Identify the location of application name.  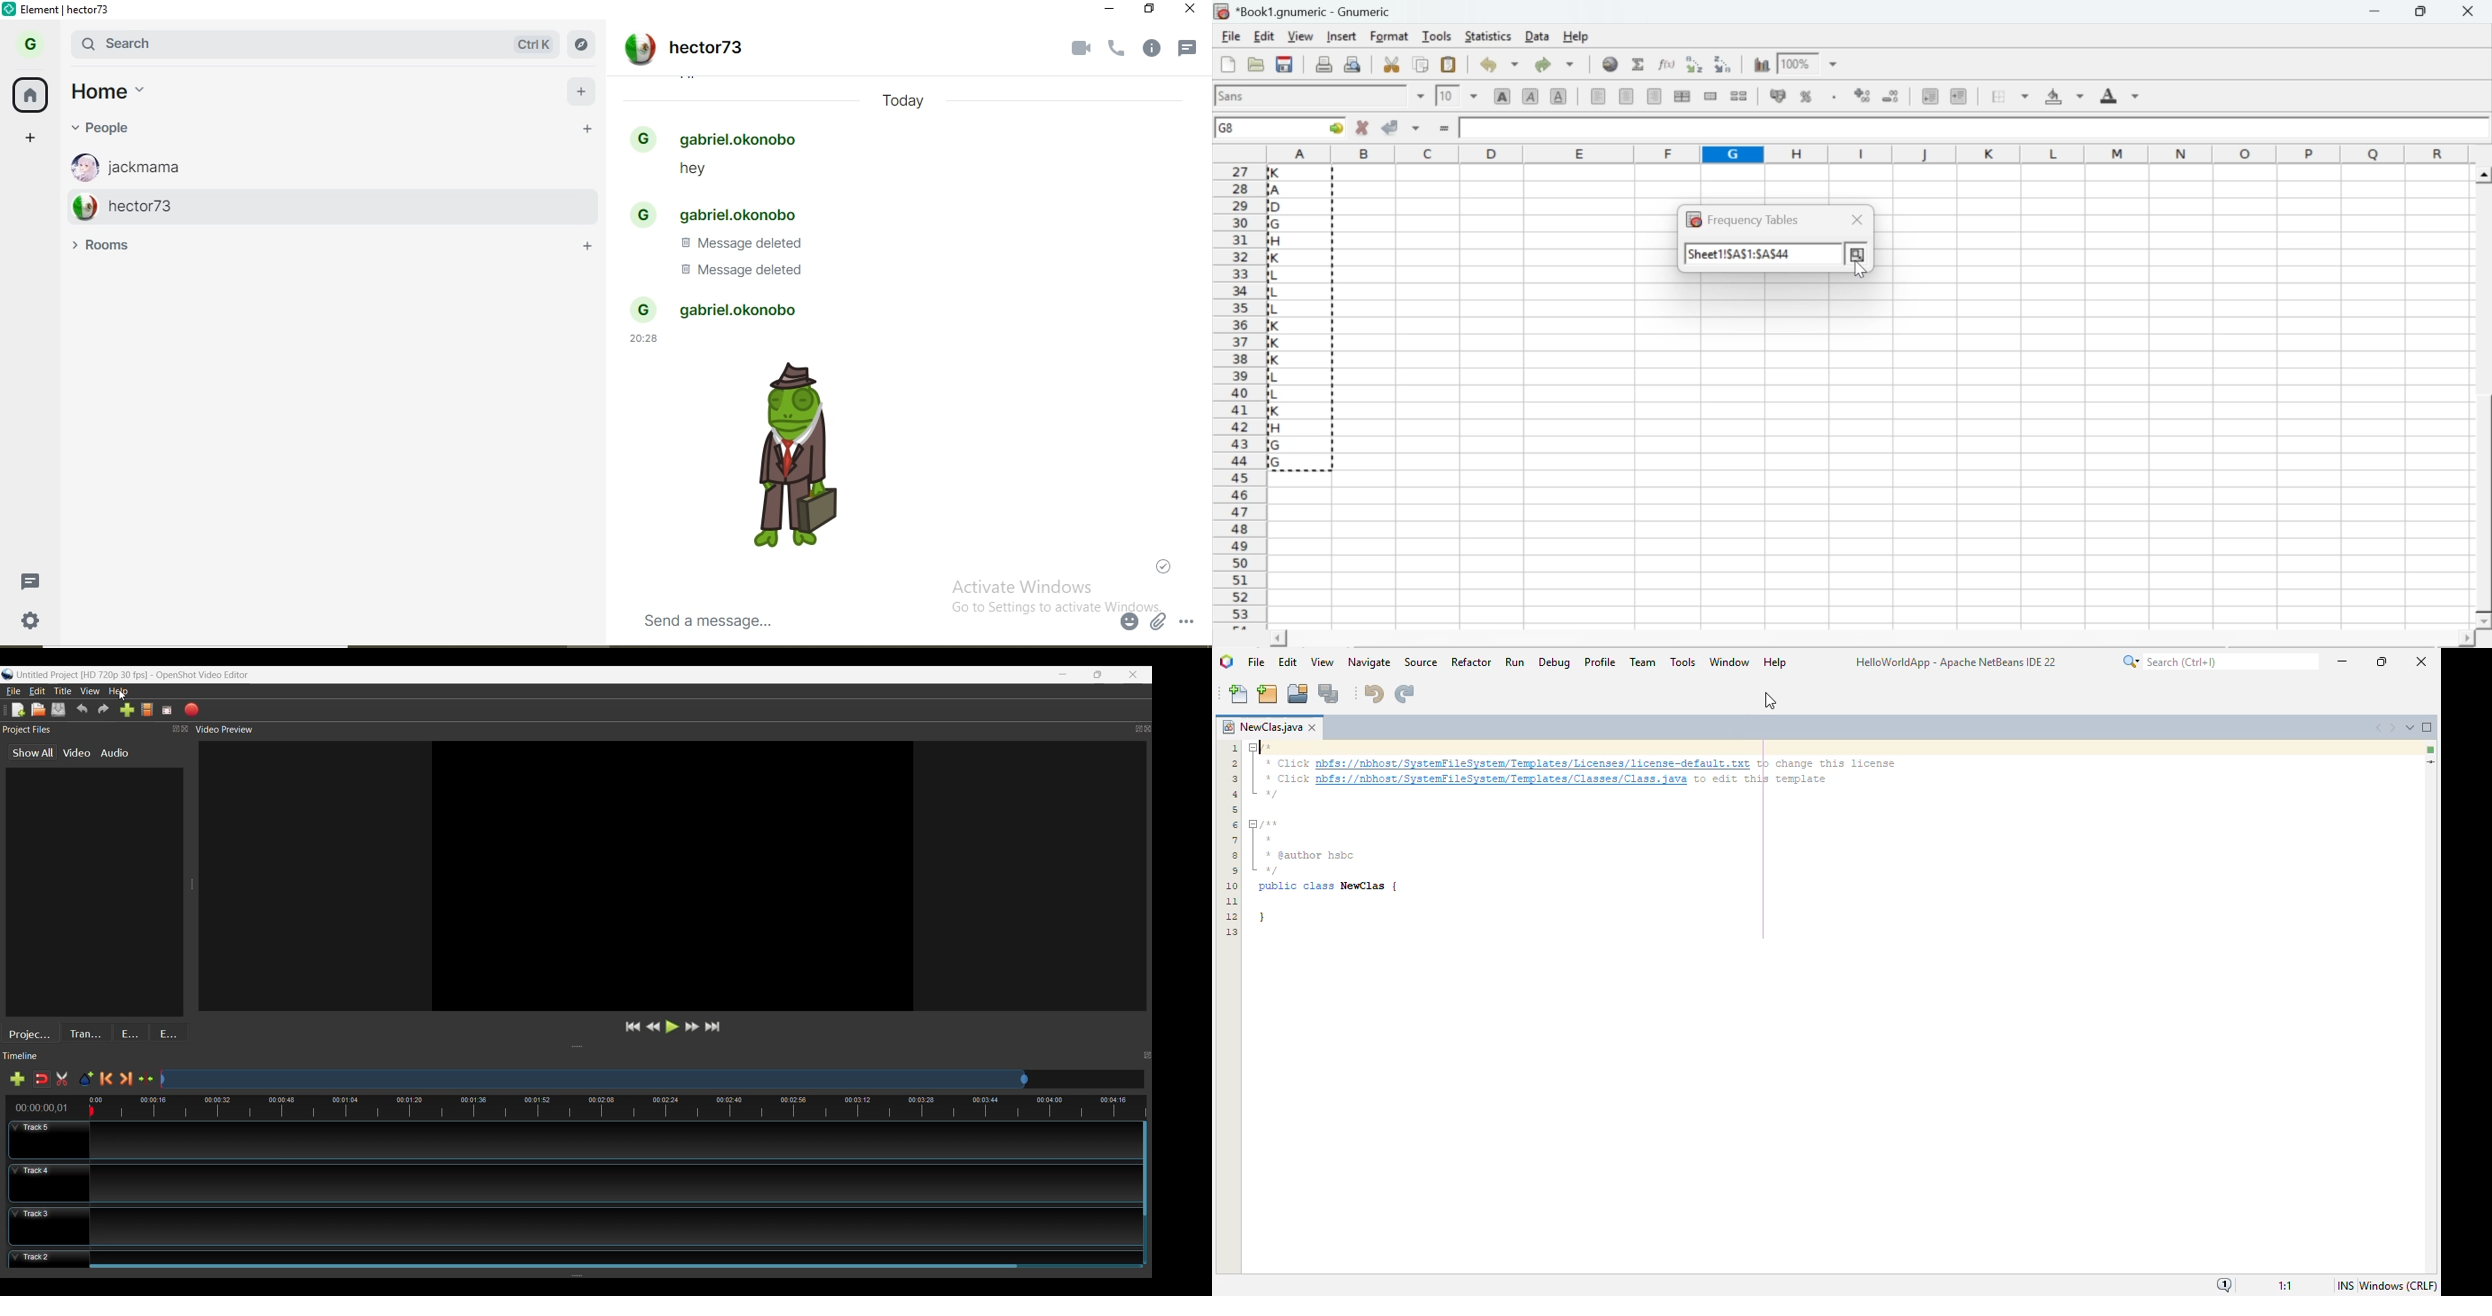
(1306, 9).